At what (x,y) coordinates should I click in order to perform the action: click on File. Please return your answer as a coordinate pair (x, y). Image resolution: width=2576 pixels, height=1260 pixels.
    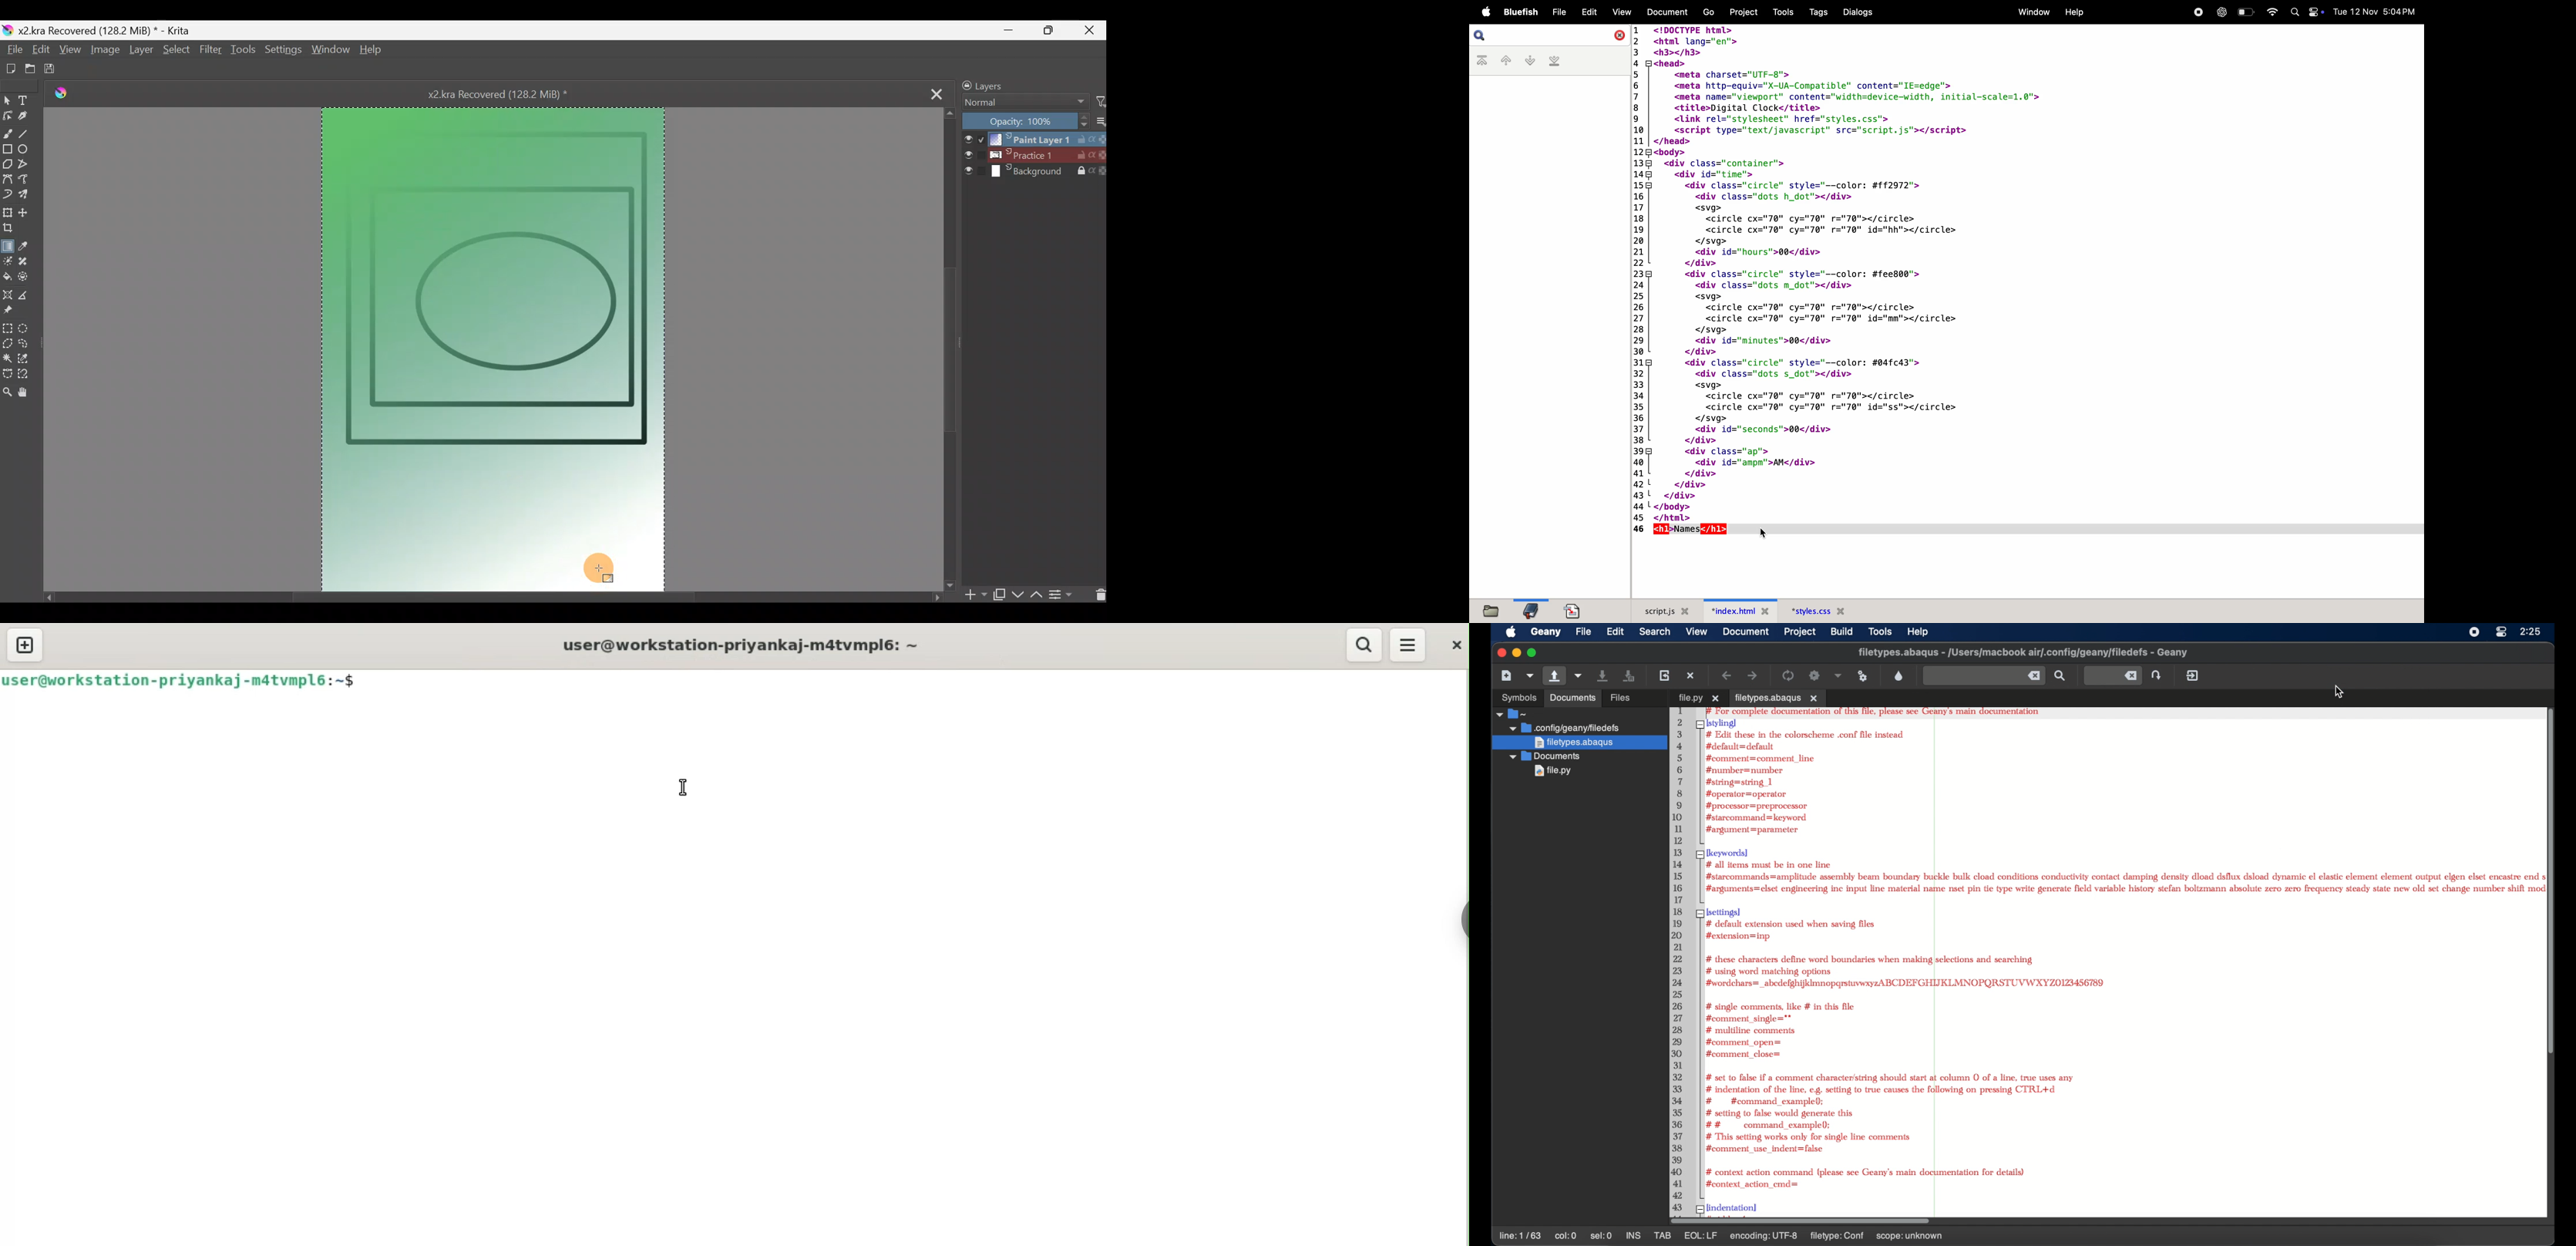
    Looking at the image, I should click on (13, 50).